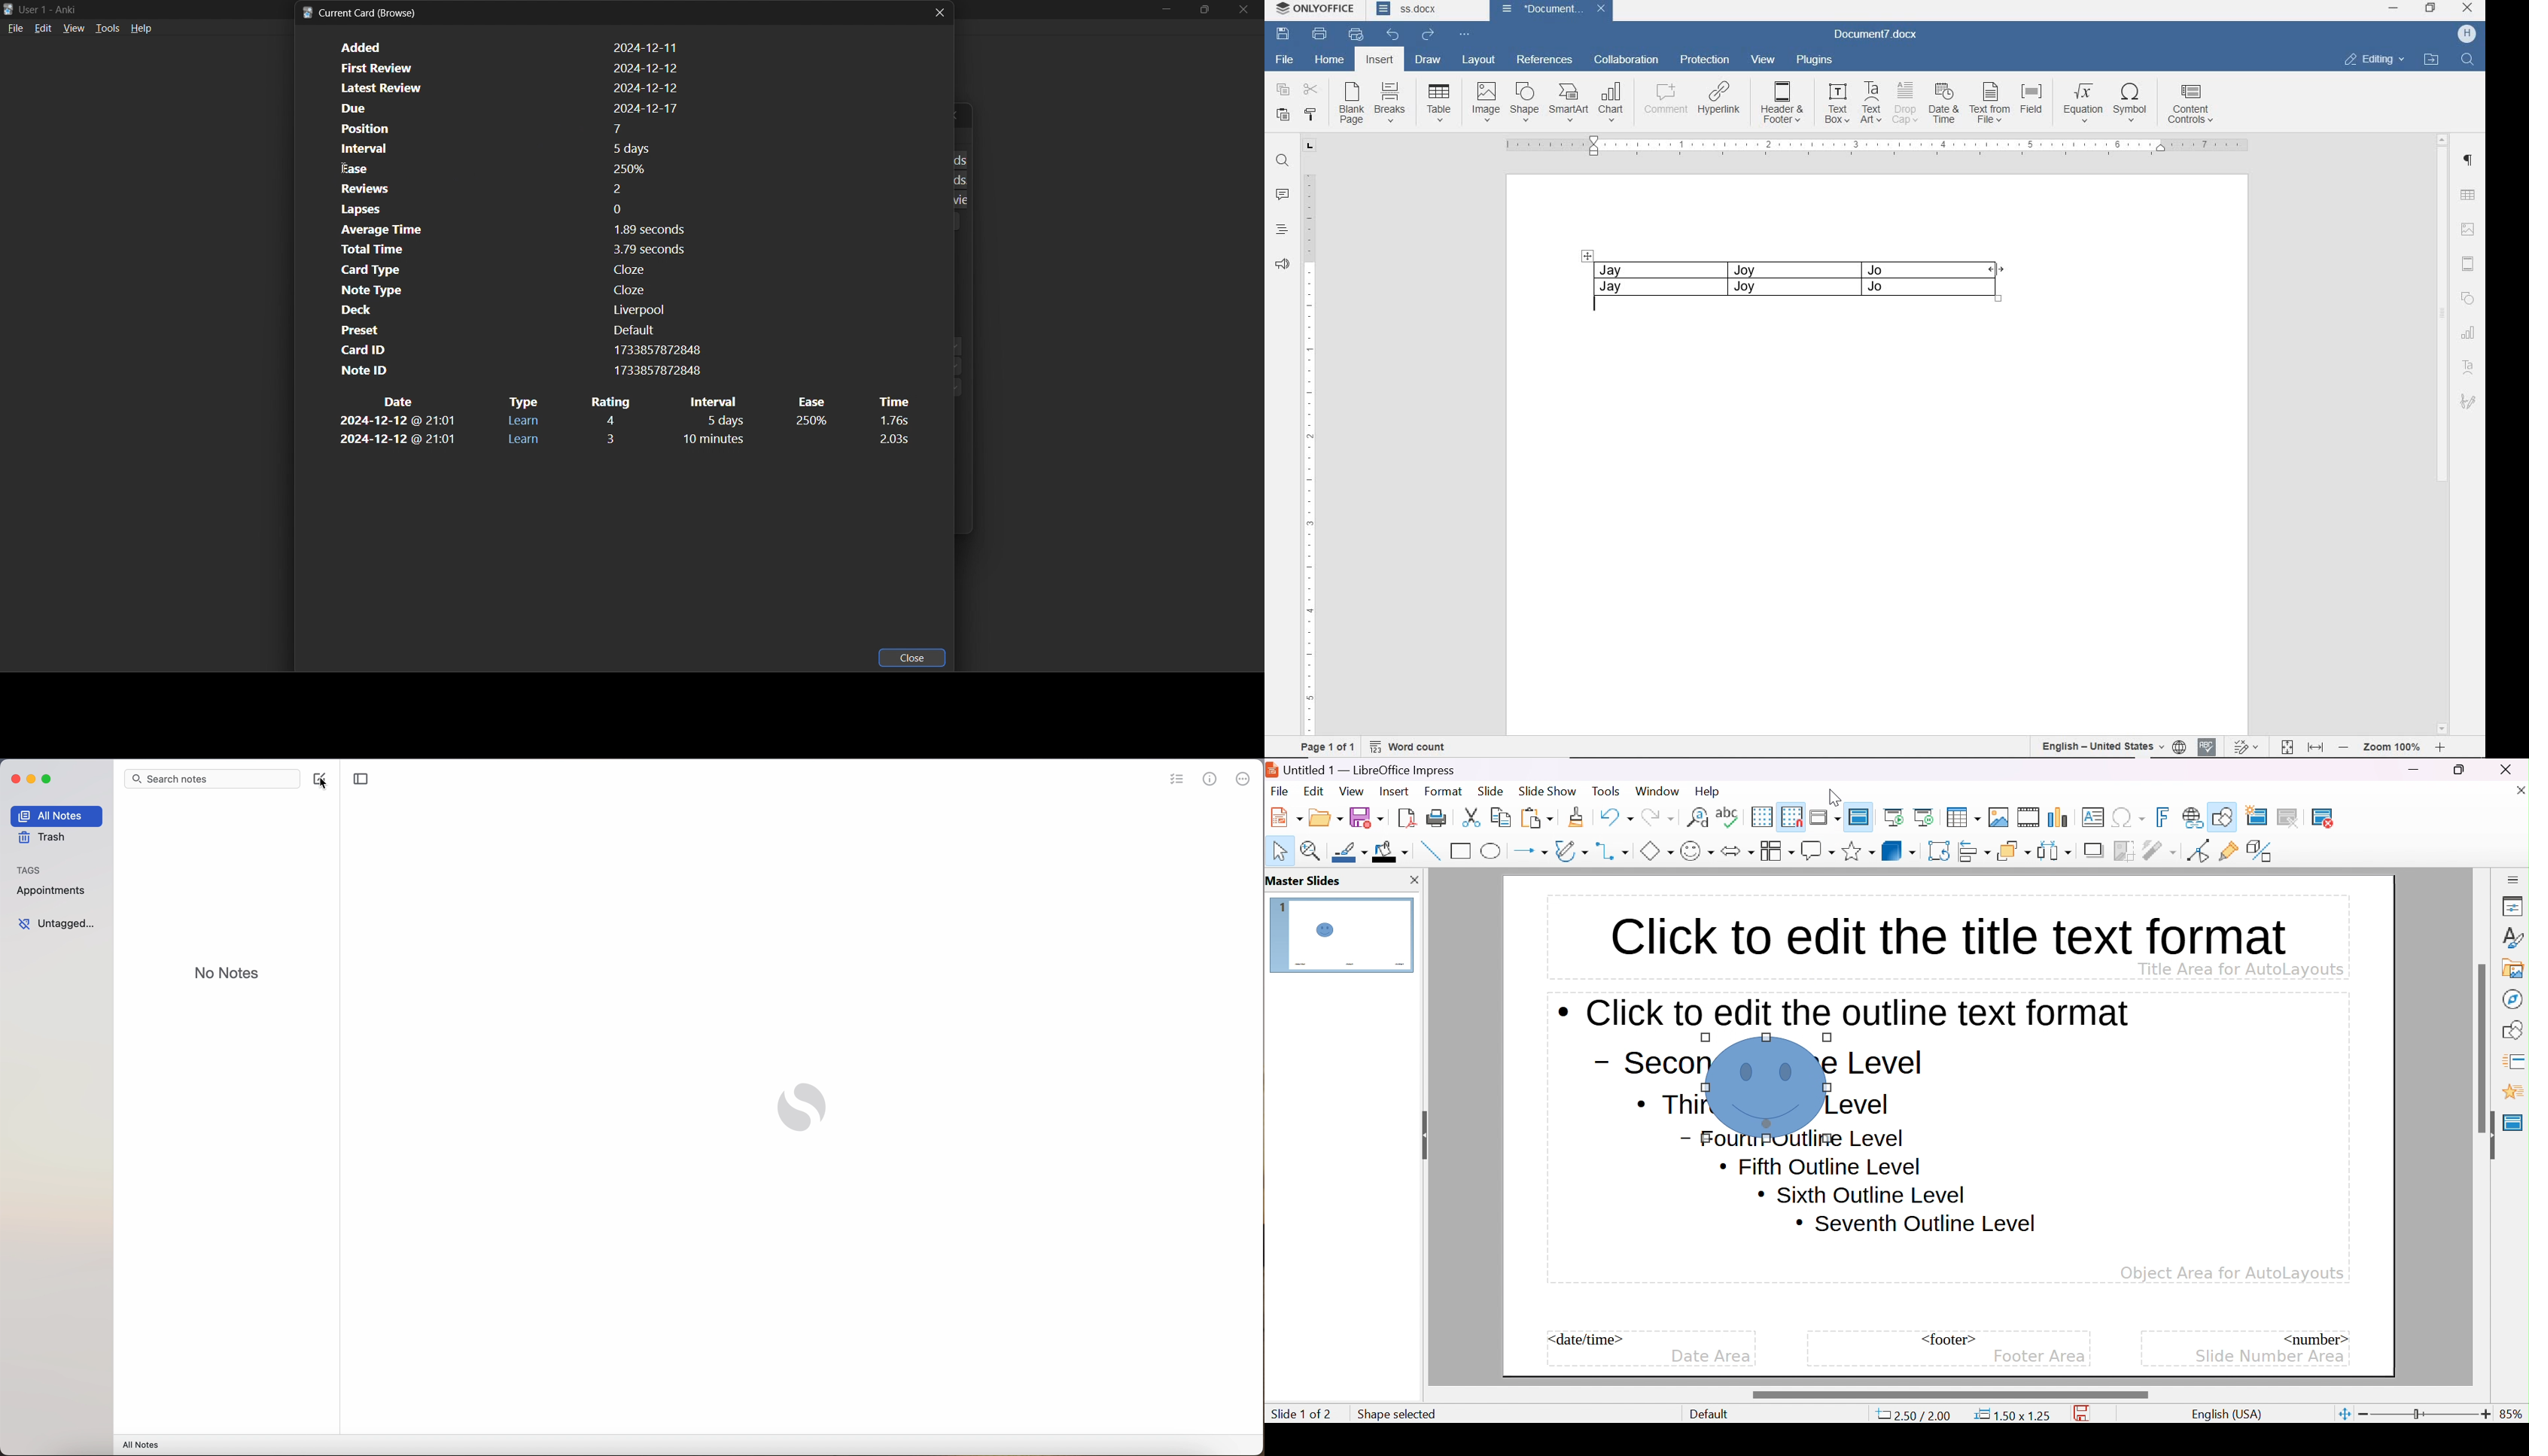 Image resolution: width=2548 pixels, height=1456 pixels. I want to click on card position, so click(509, 129).